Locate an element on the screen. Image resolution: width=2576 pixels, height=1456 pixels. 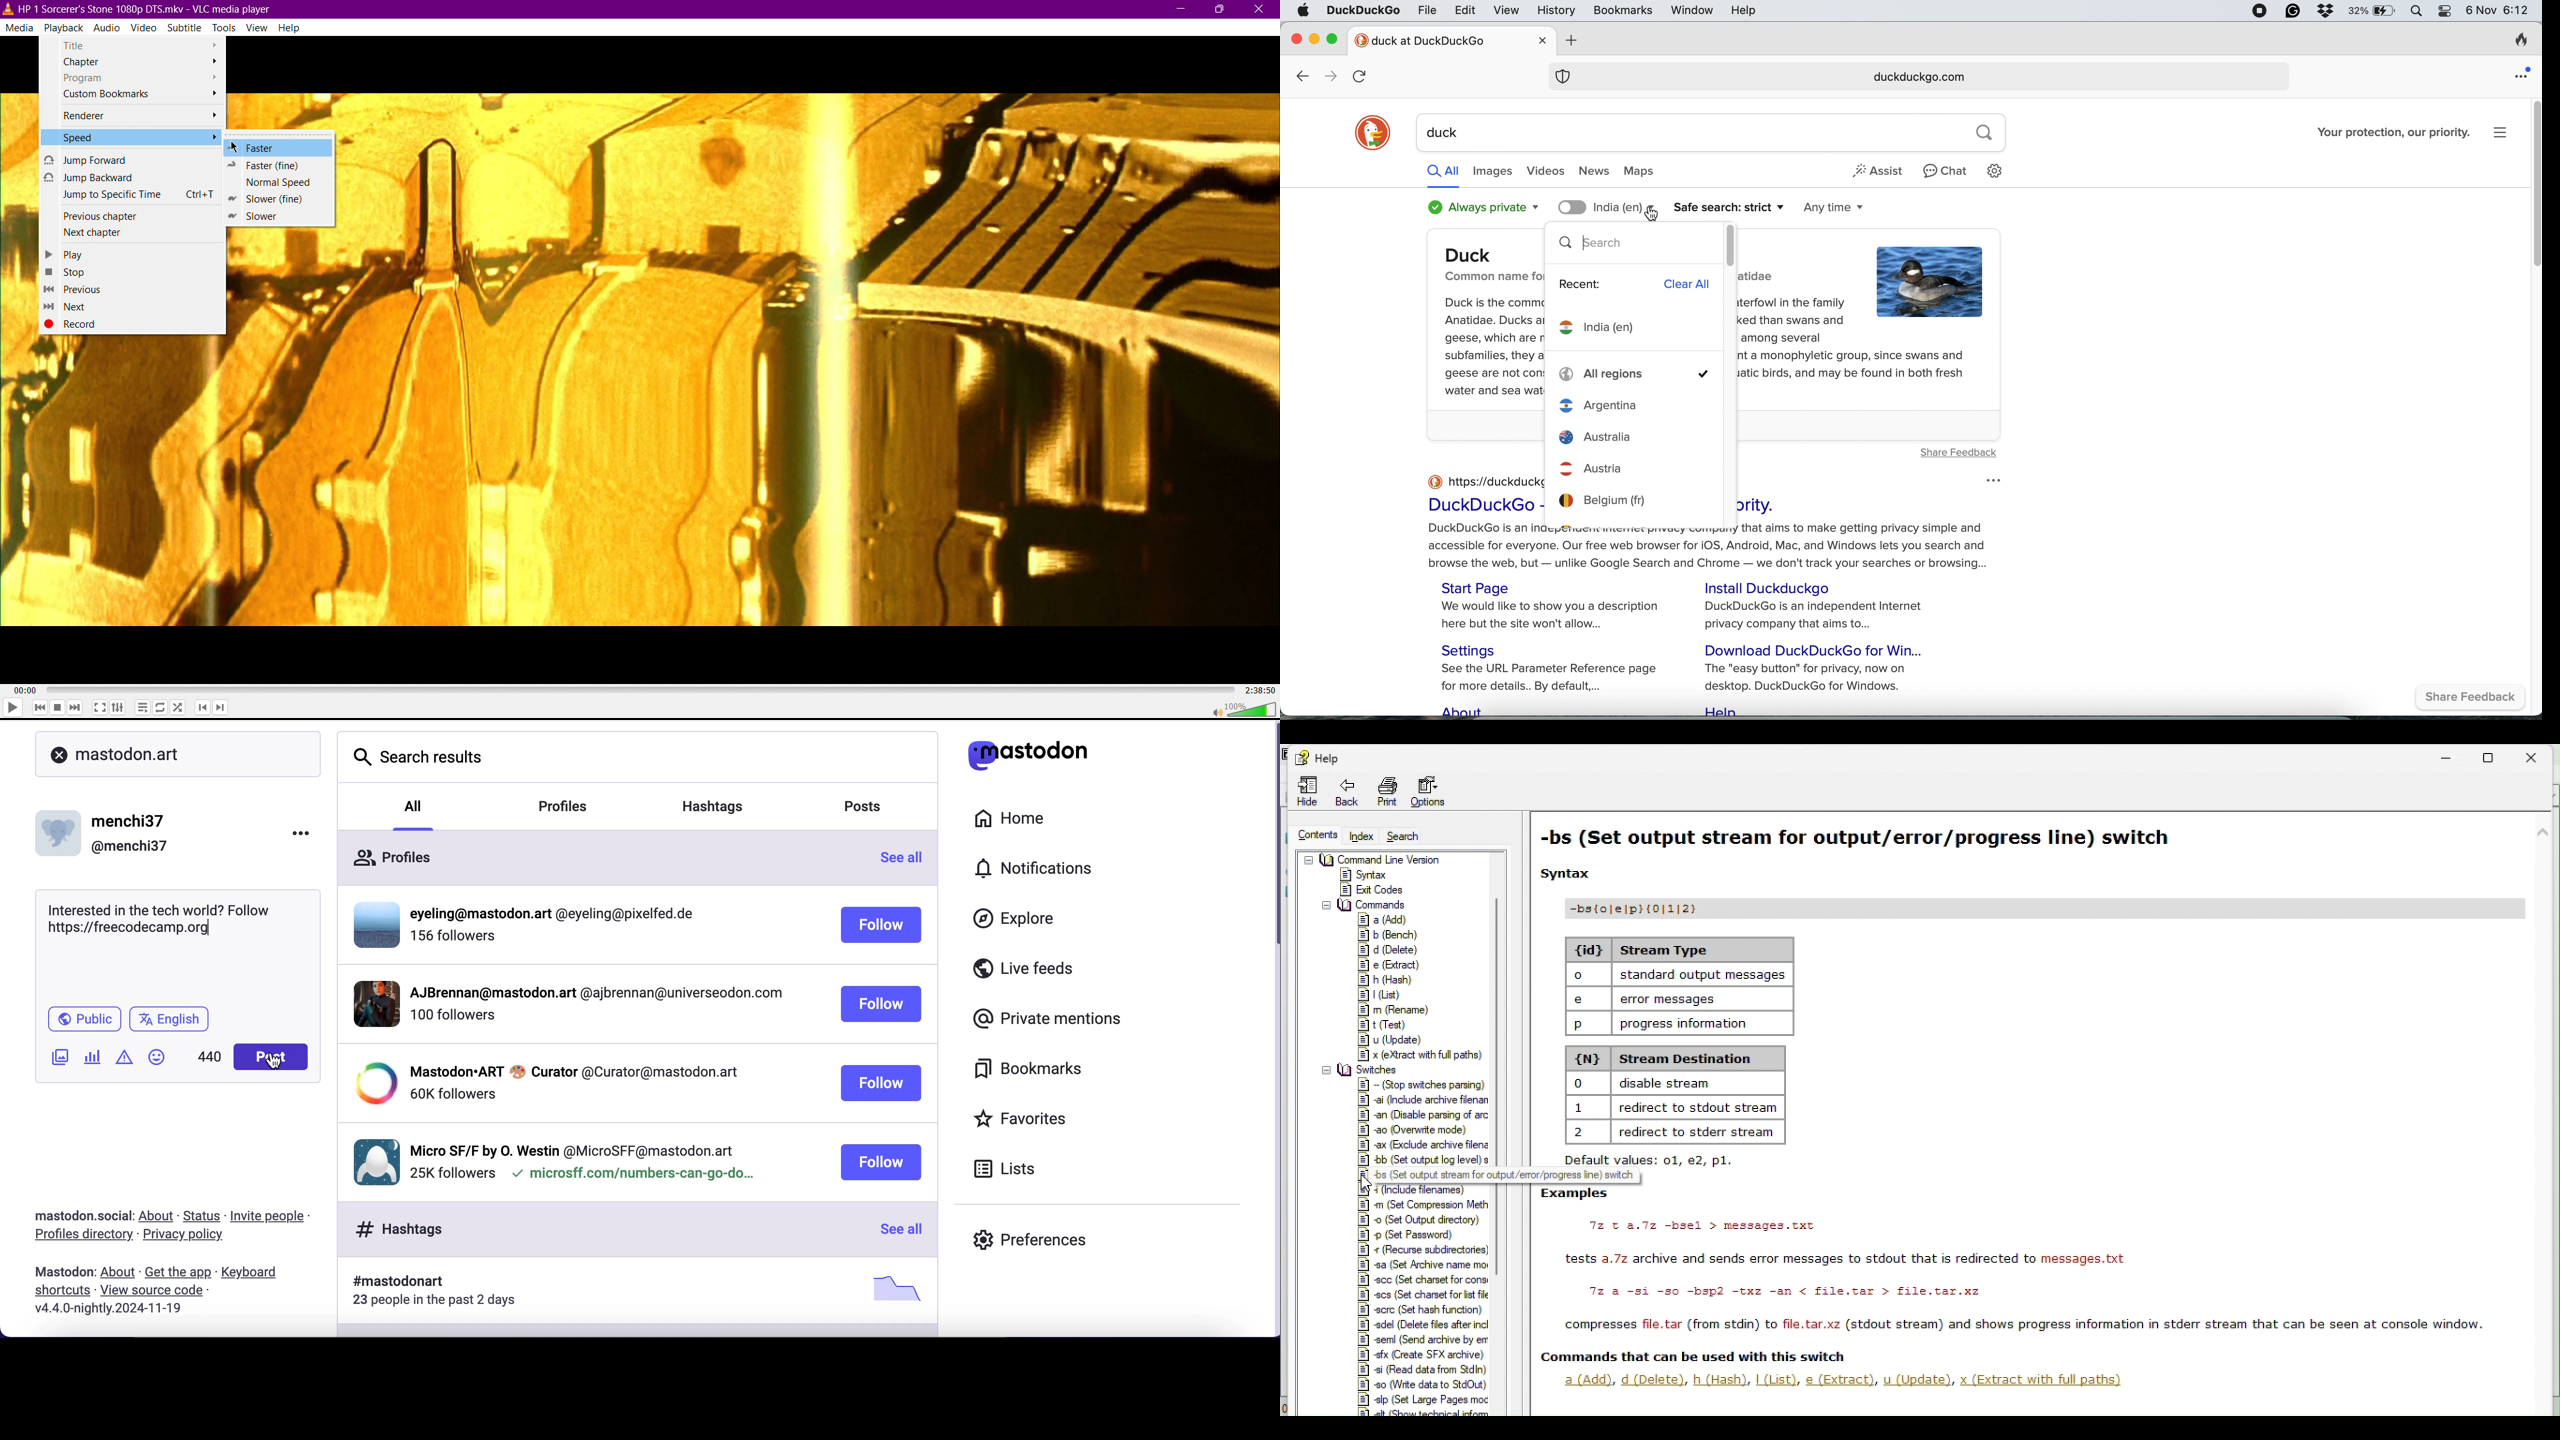
system logo is located at coordinates (1302, 11).